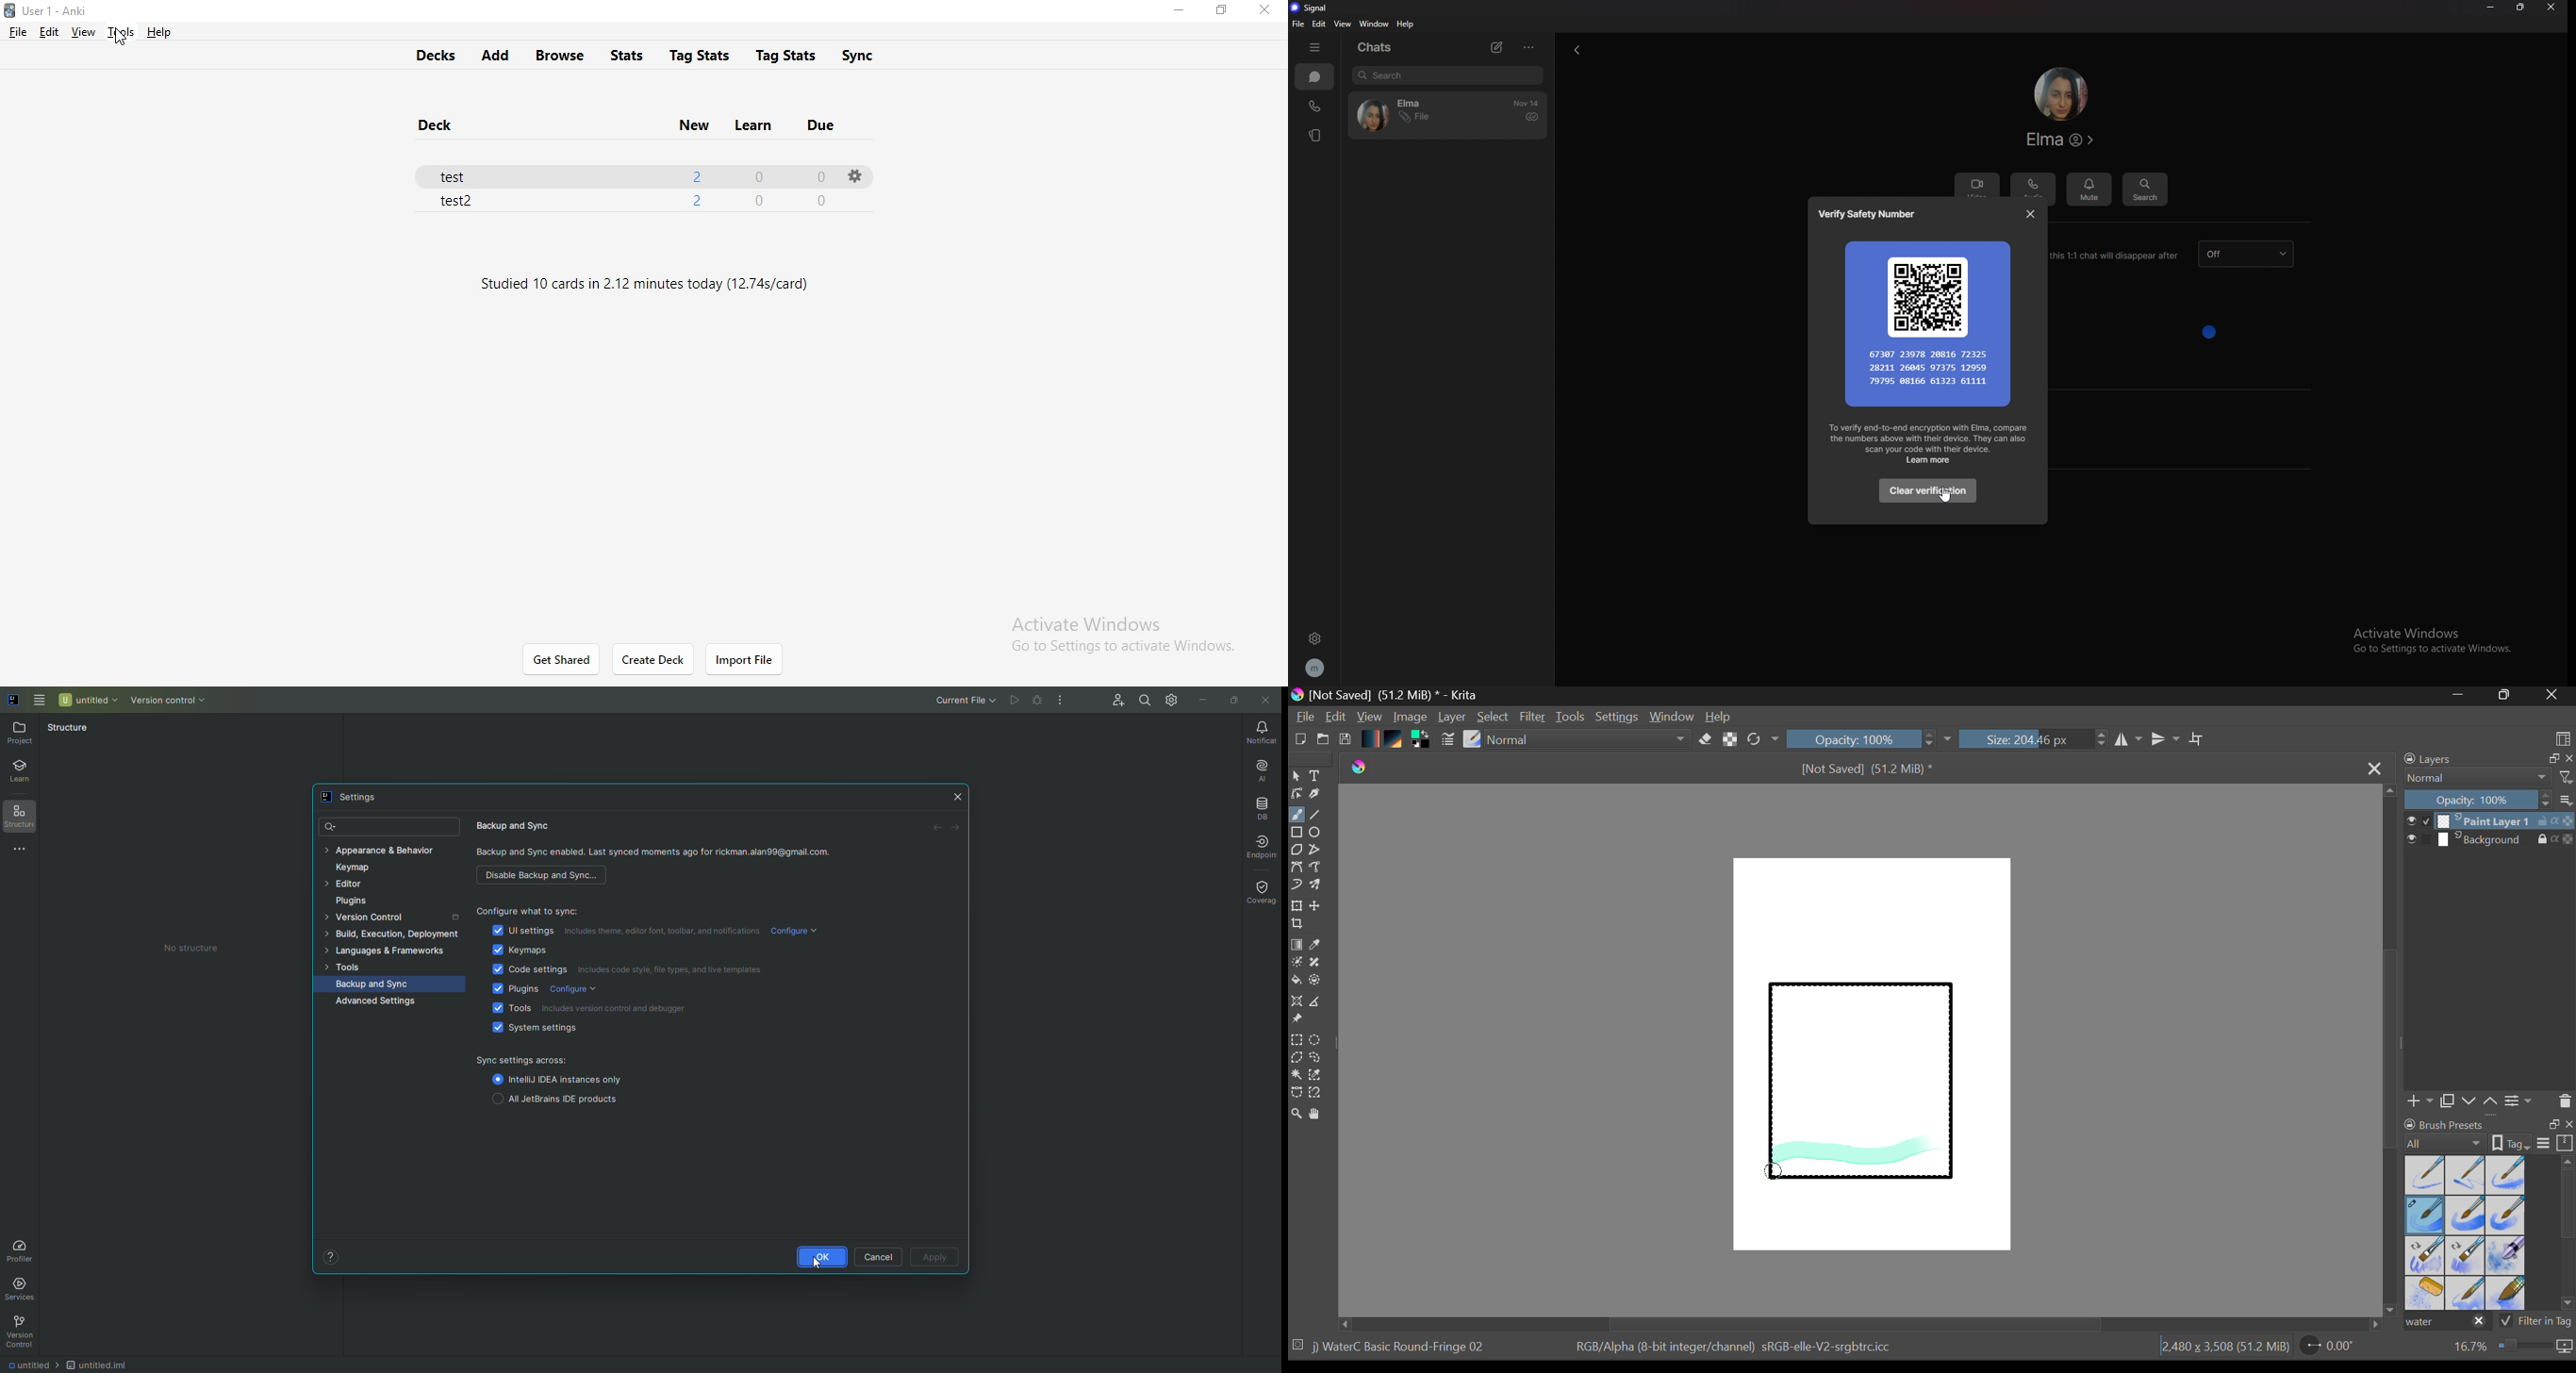 Image resolution: width=2576 pixels, height=1400 pixels. Describe the element at coordinates (2034, 186) in the screenshot. I see `audio` at that location.